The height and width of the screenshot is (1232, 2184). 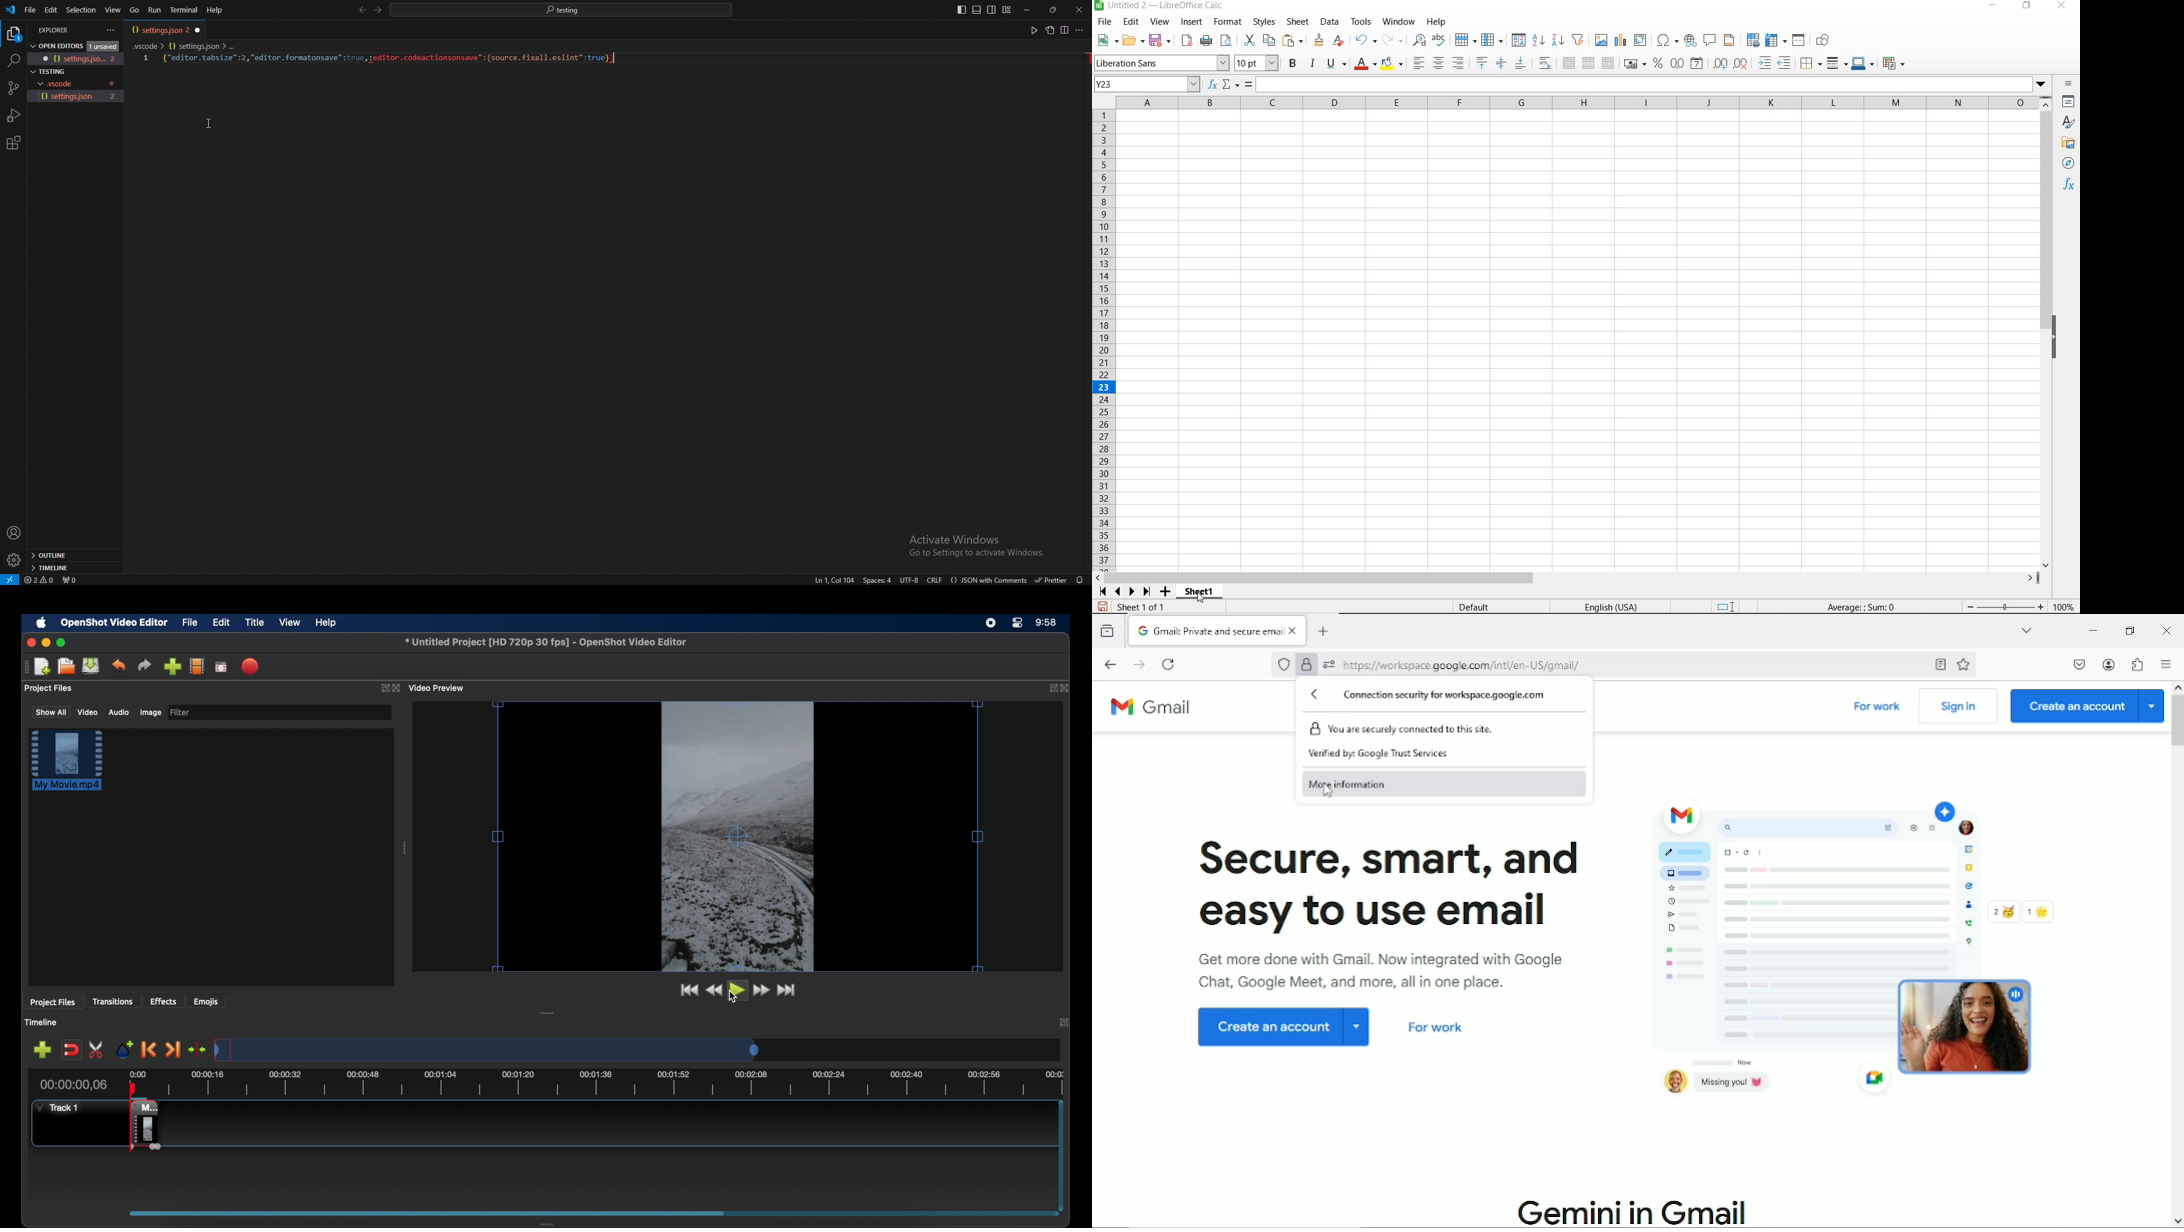 I want to click on AUTOFILTER, so click(x=1578, y=39).